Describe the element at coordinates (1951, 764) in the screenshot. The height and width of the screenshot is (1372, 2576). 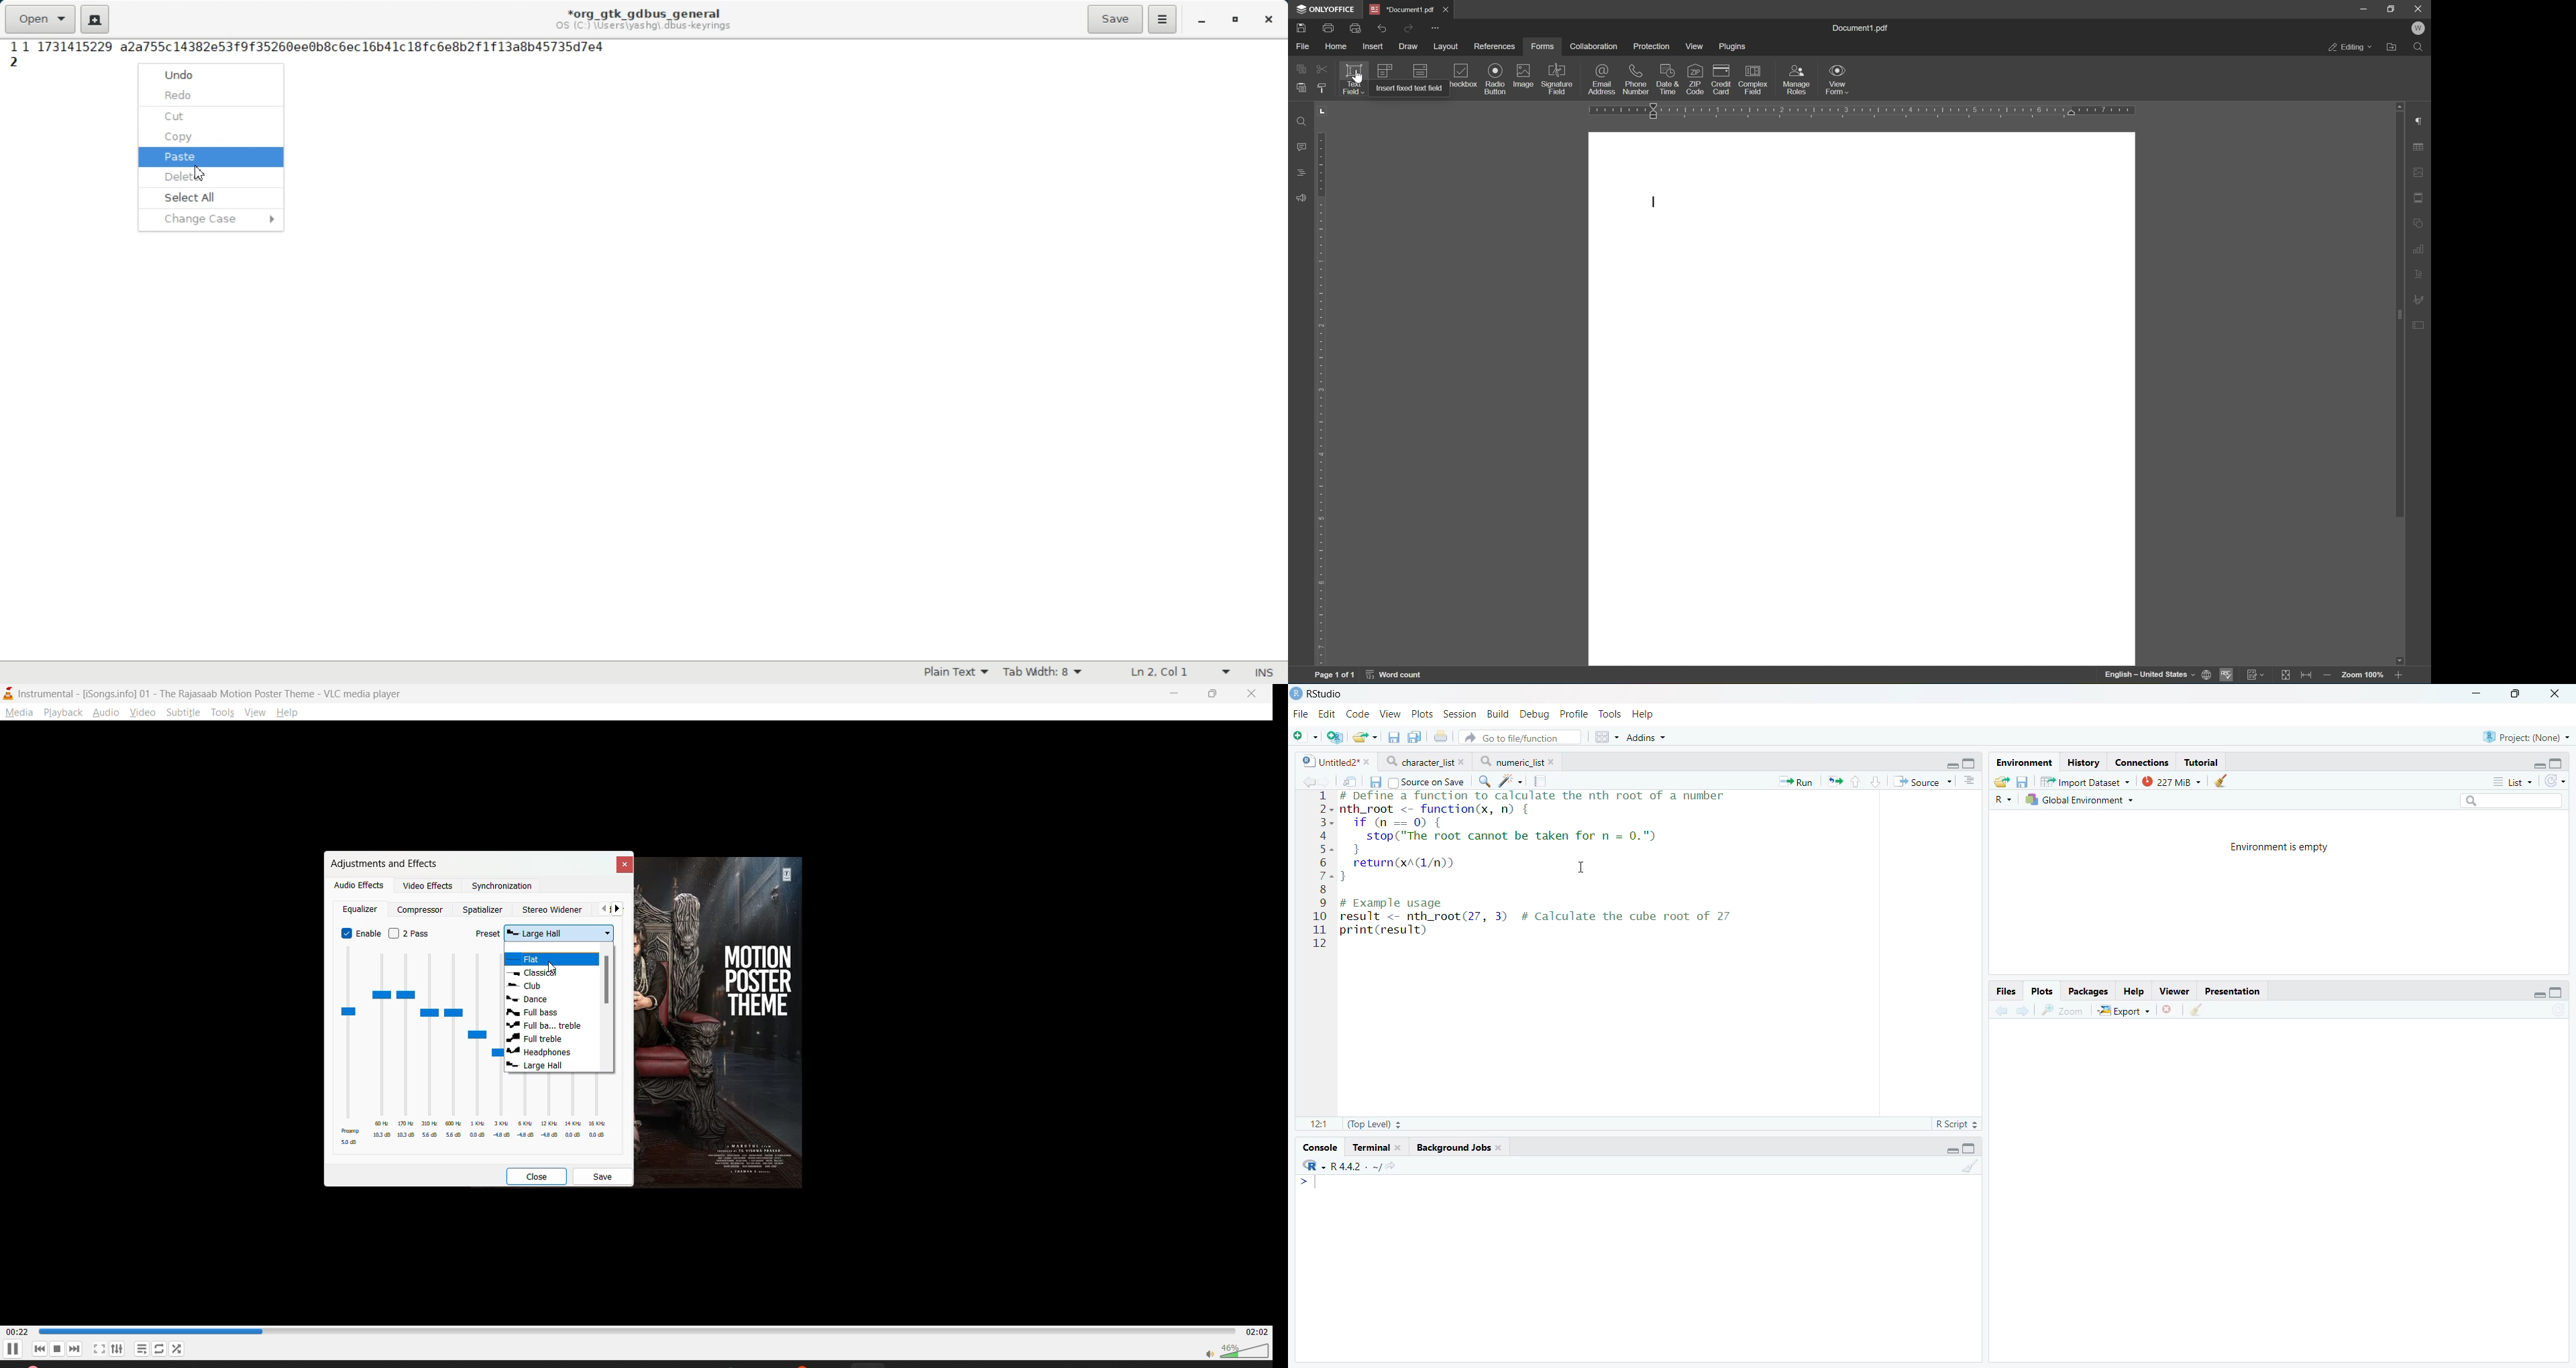
I see `Hide` at that location.